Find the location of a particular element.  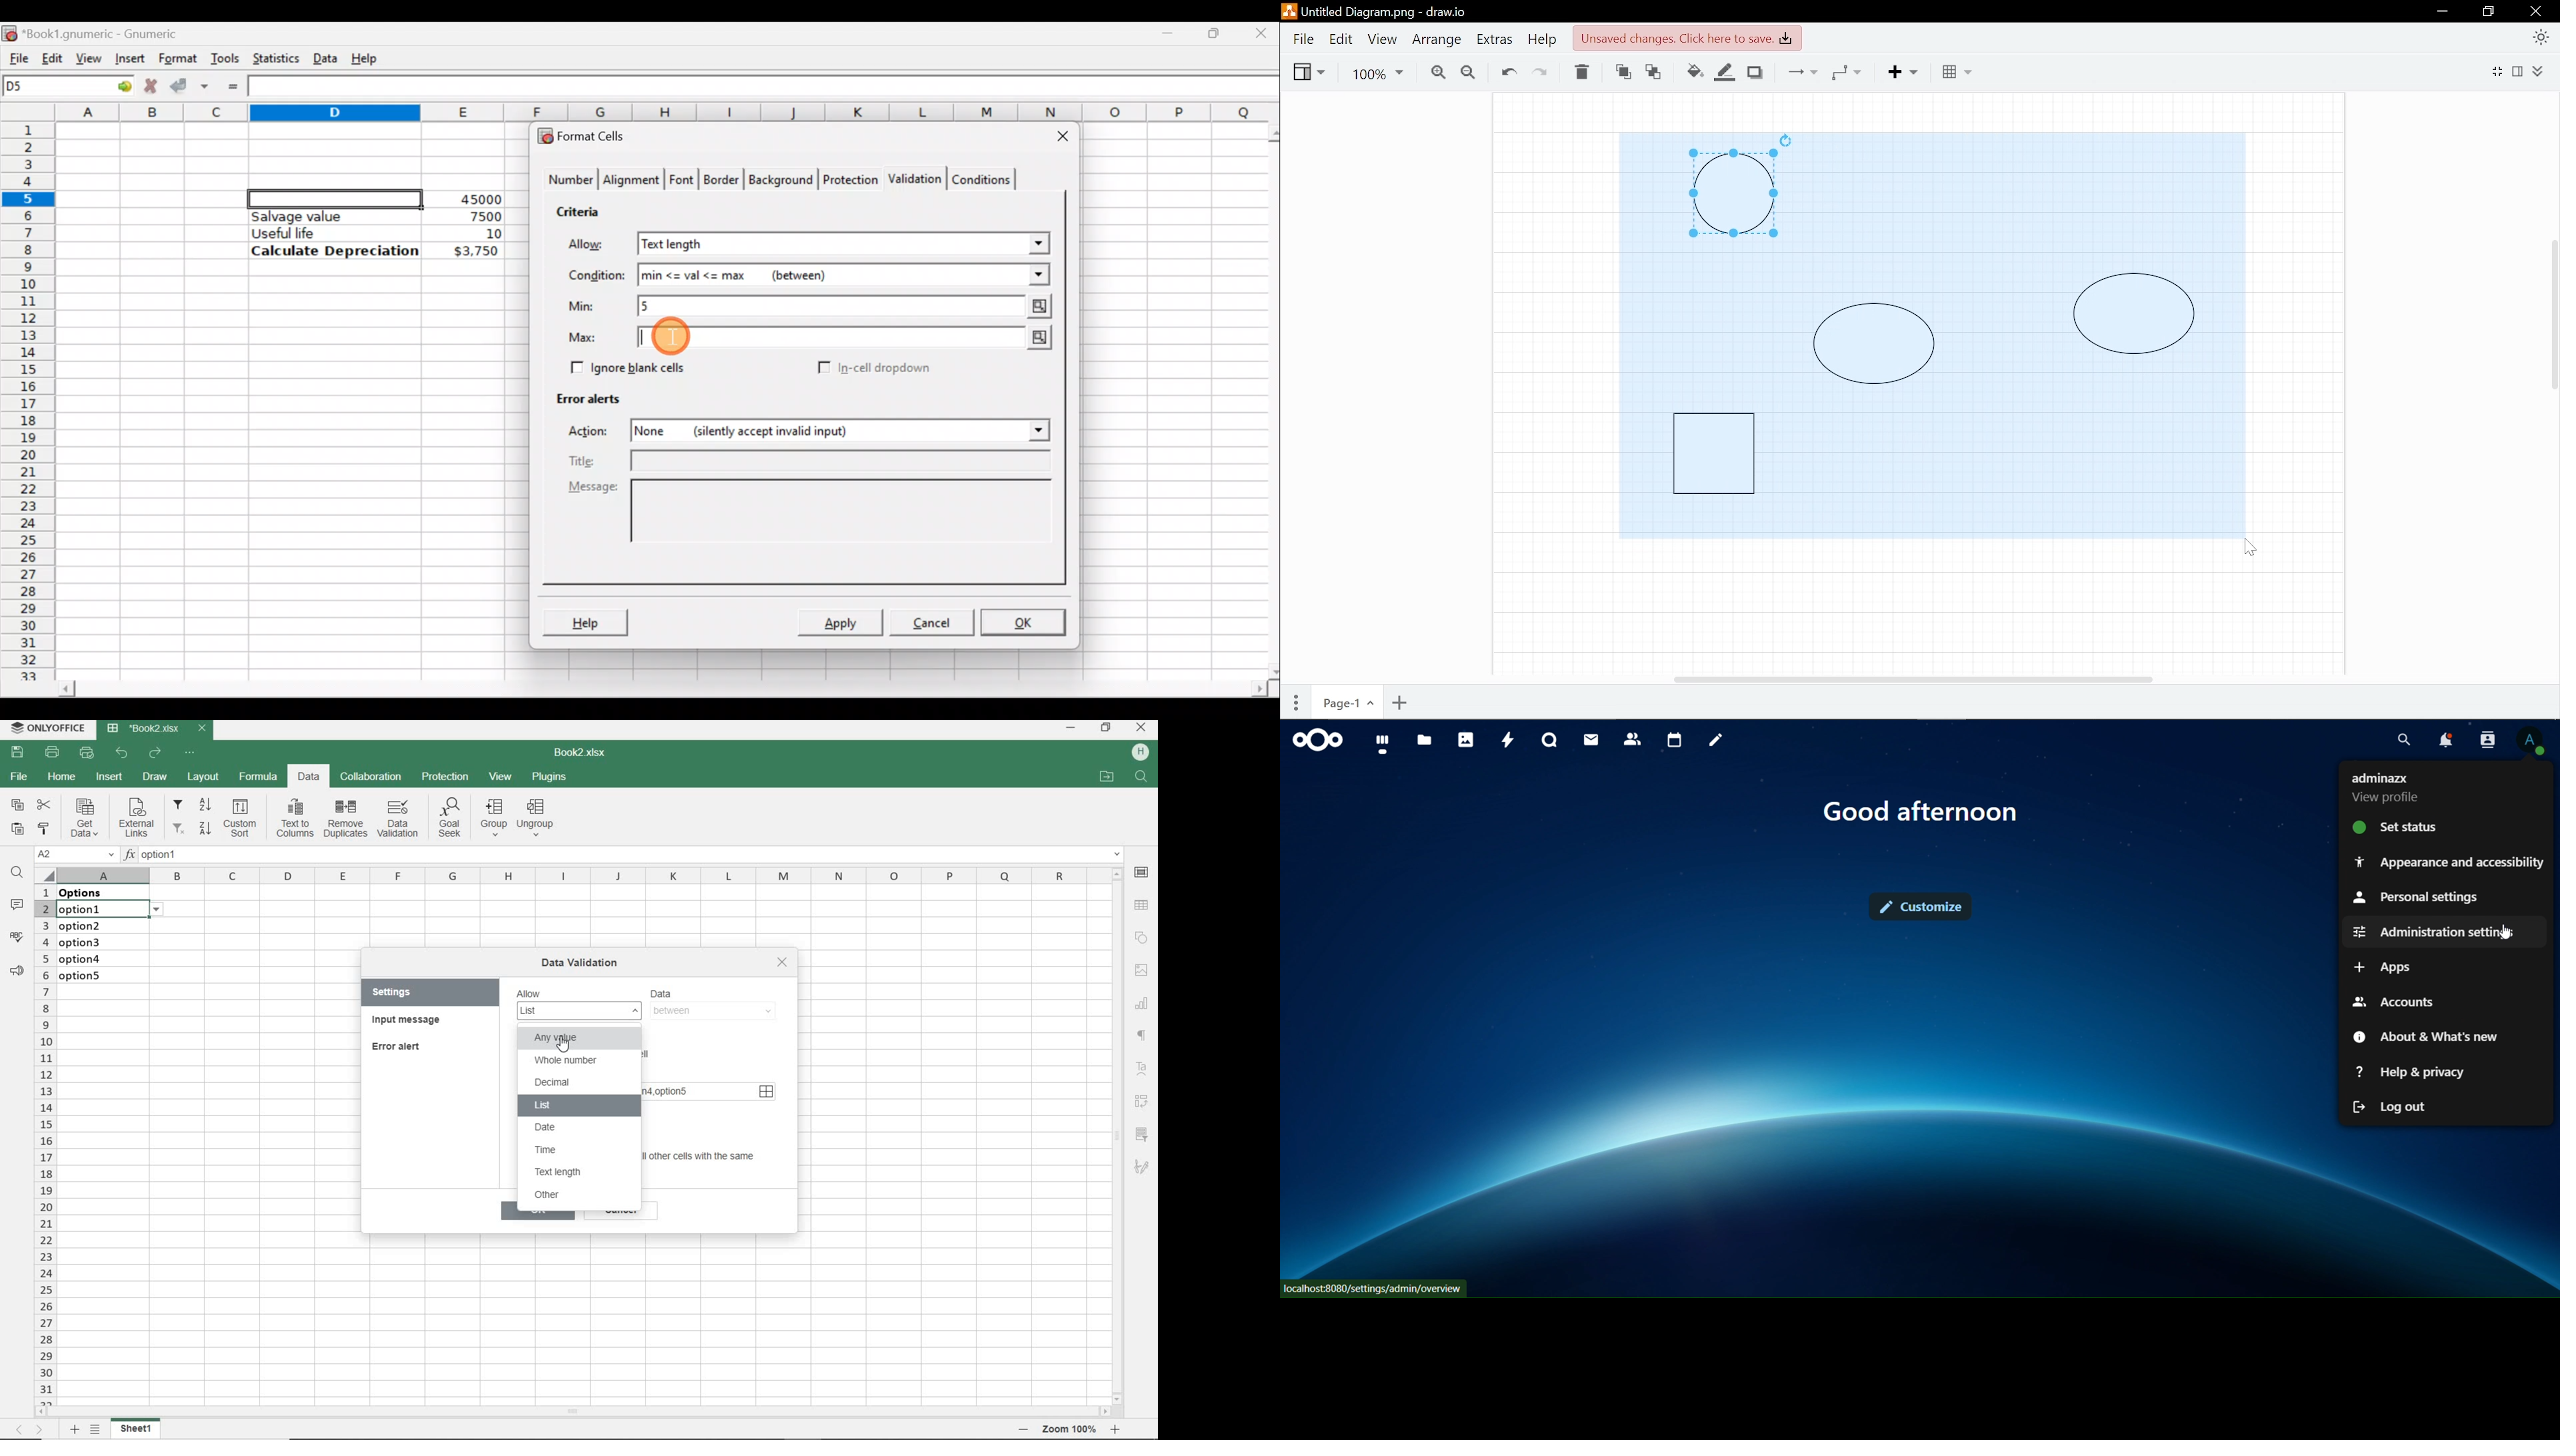

between is located at coordinates (711, 1011).